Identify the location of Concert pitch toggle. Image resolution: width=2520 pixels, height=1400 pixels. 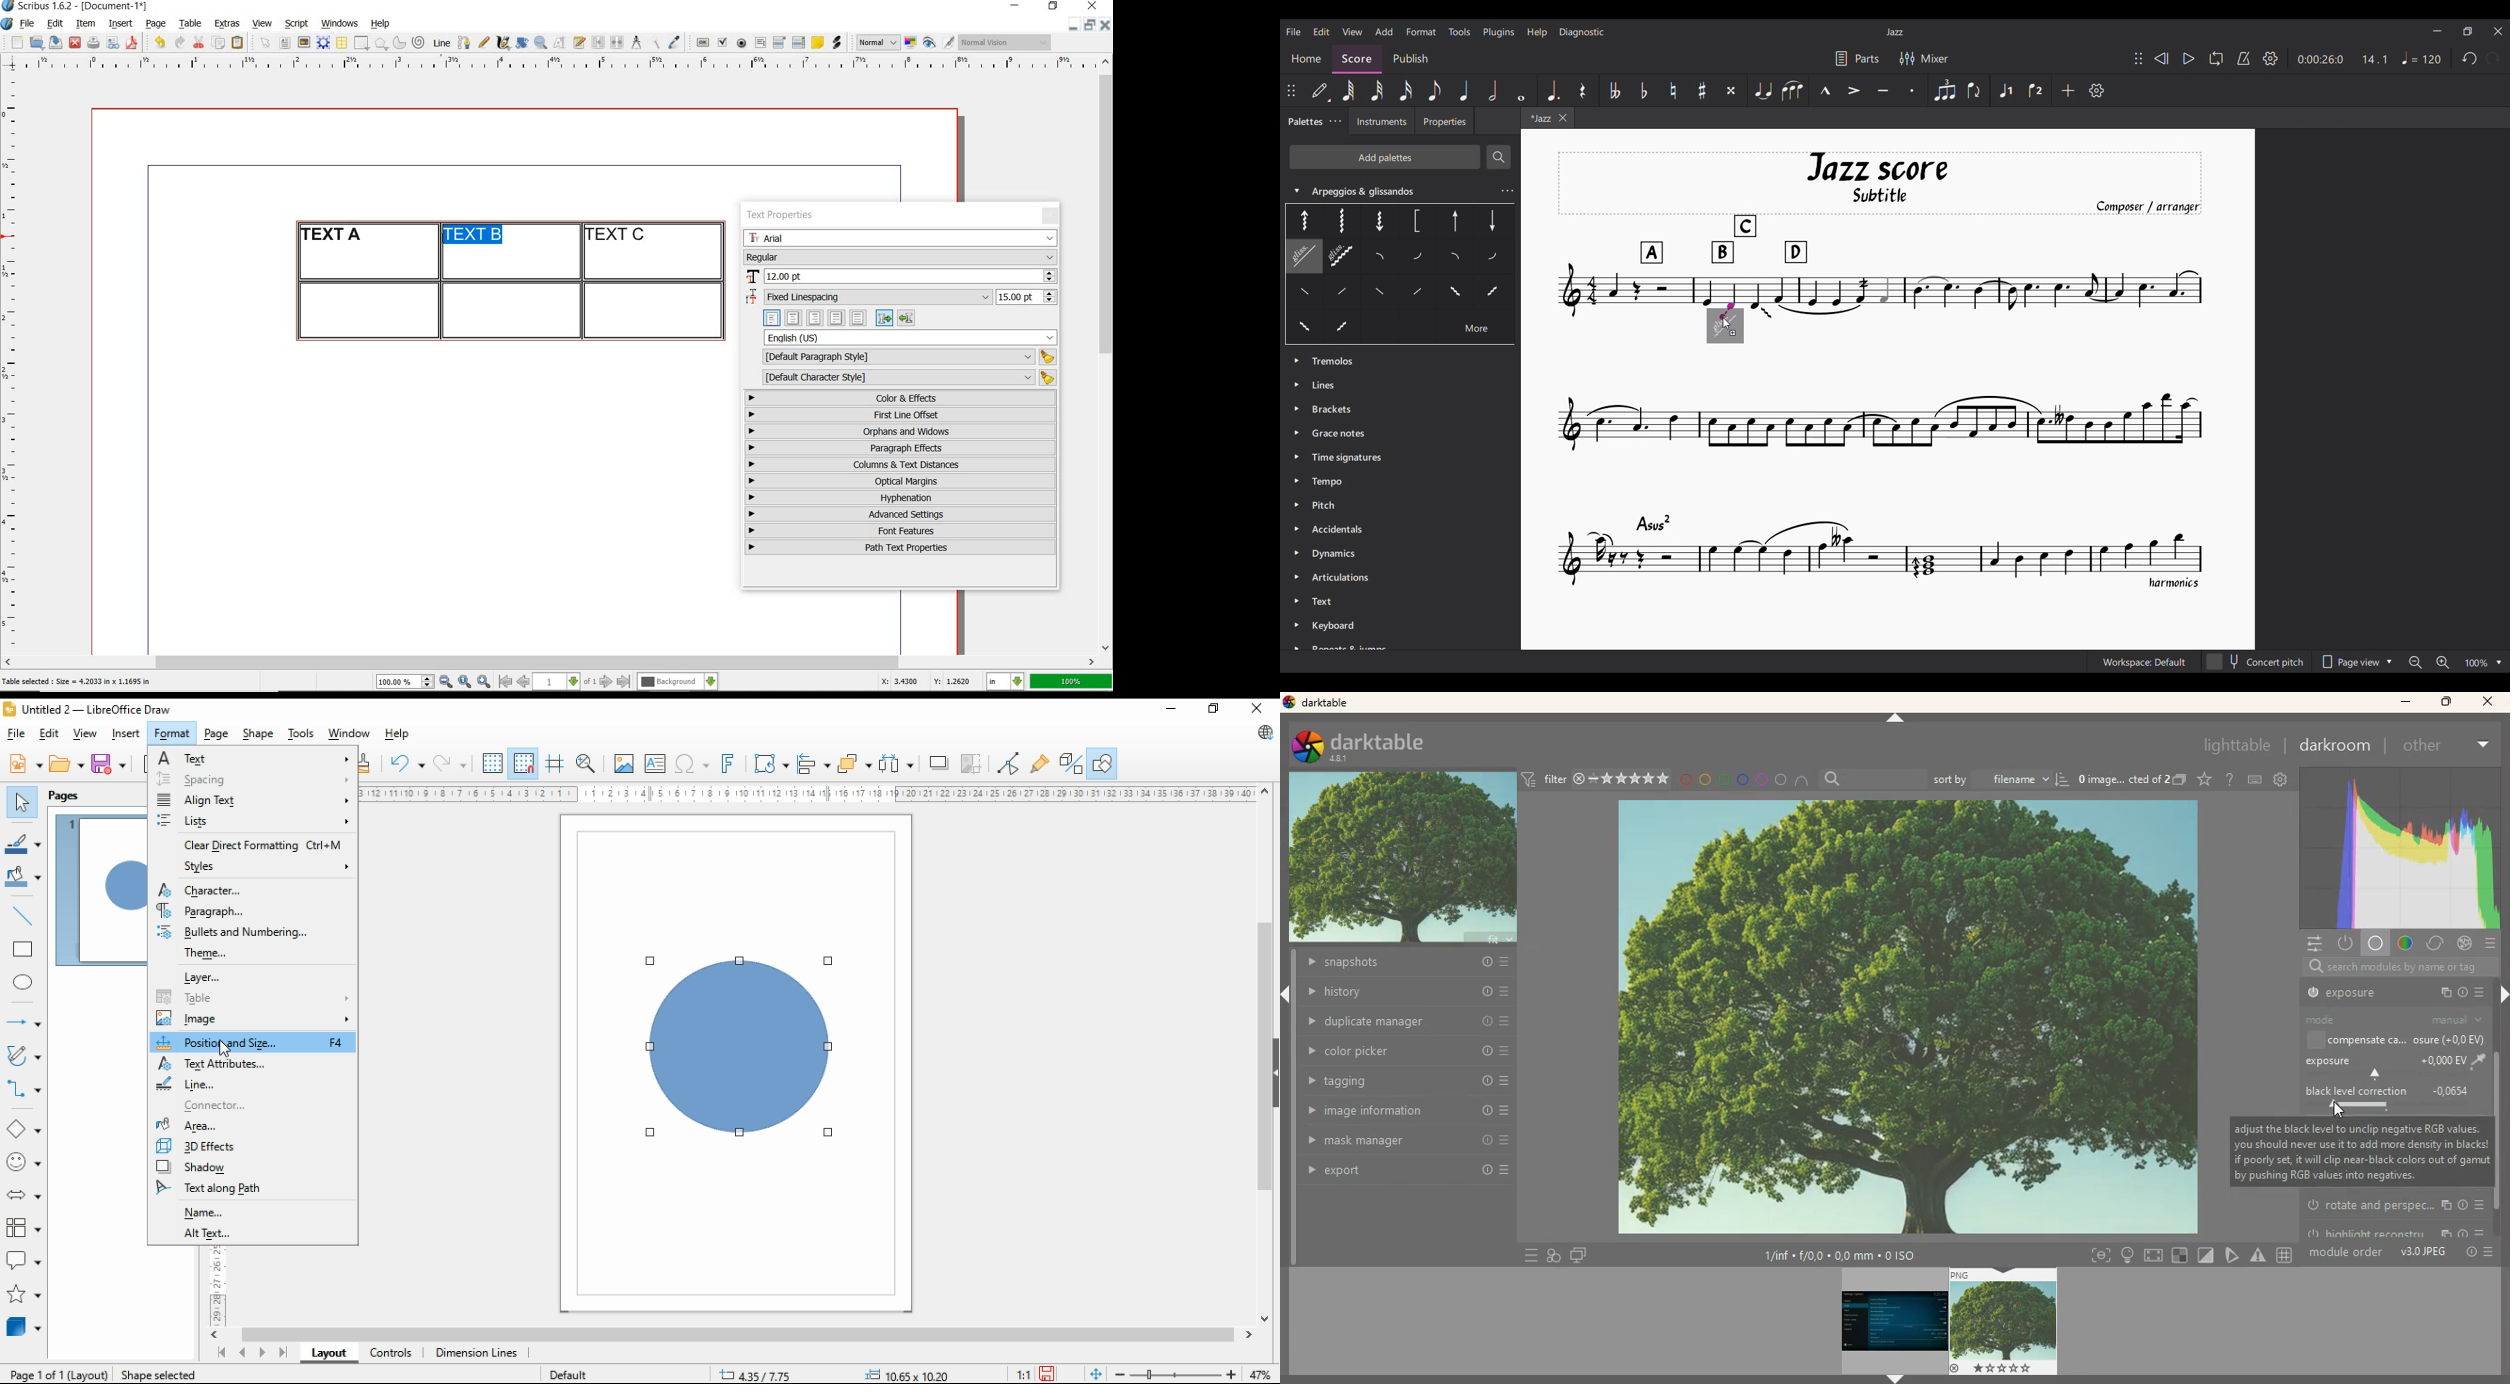
(2256, 662).